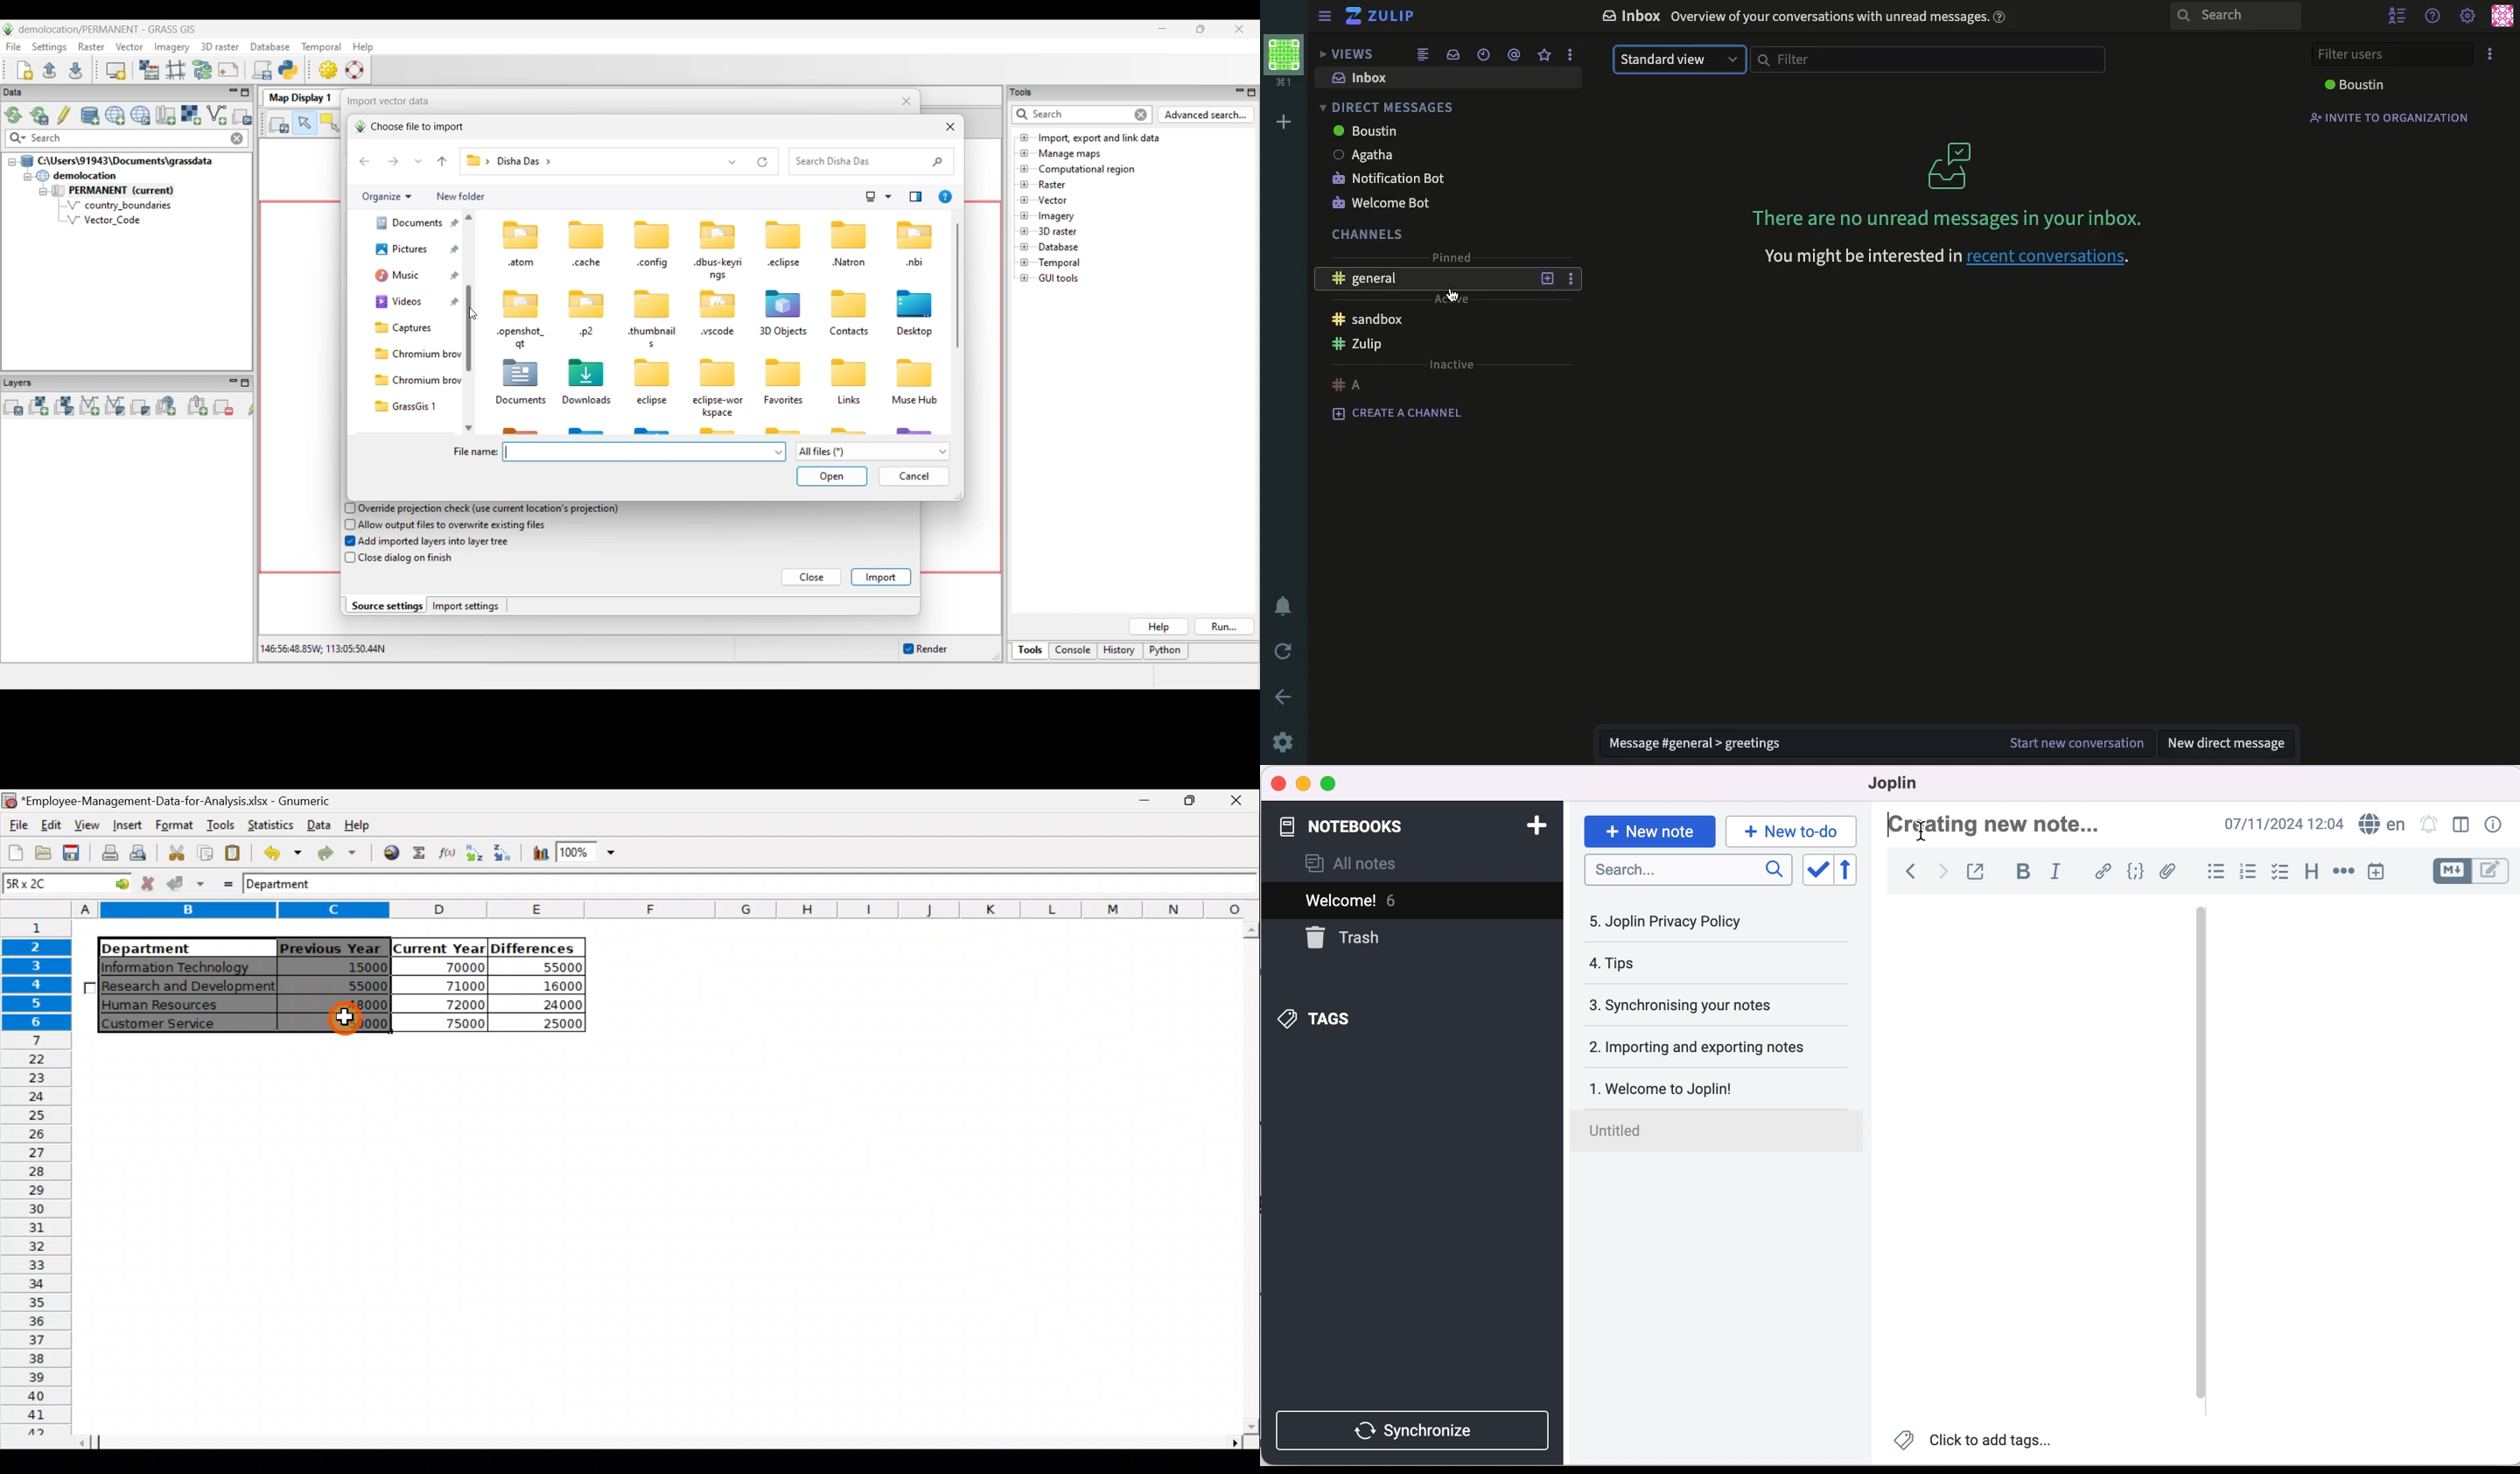  What do you see at coordinates (2023, 871) in the screenshot?
I see `bold` at bounding box center [2023, 871].